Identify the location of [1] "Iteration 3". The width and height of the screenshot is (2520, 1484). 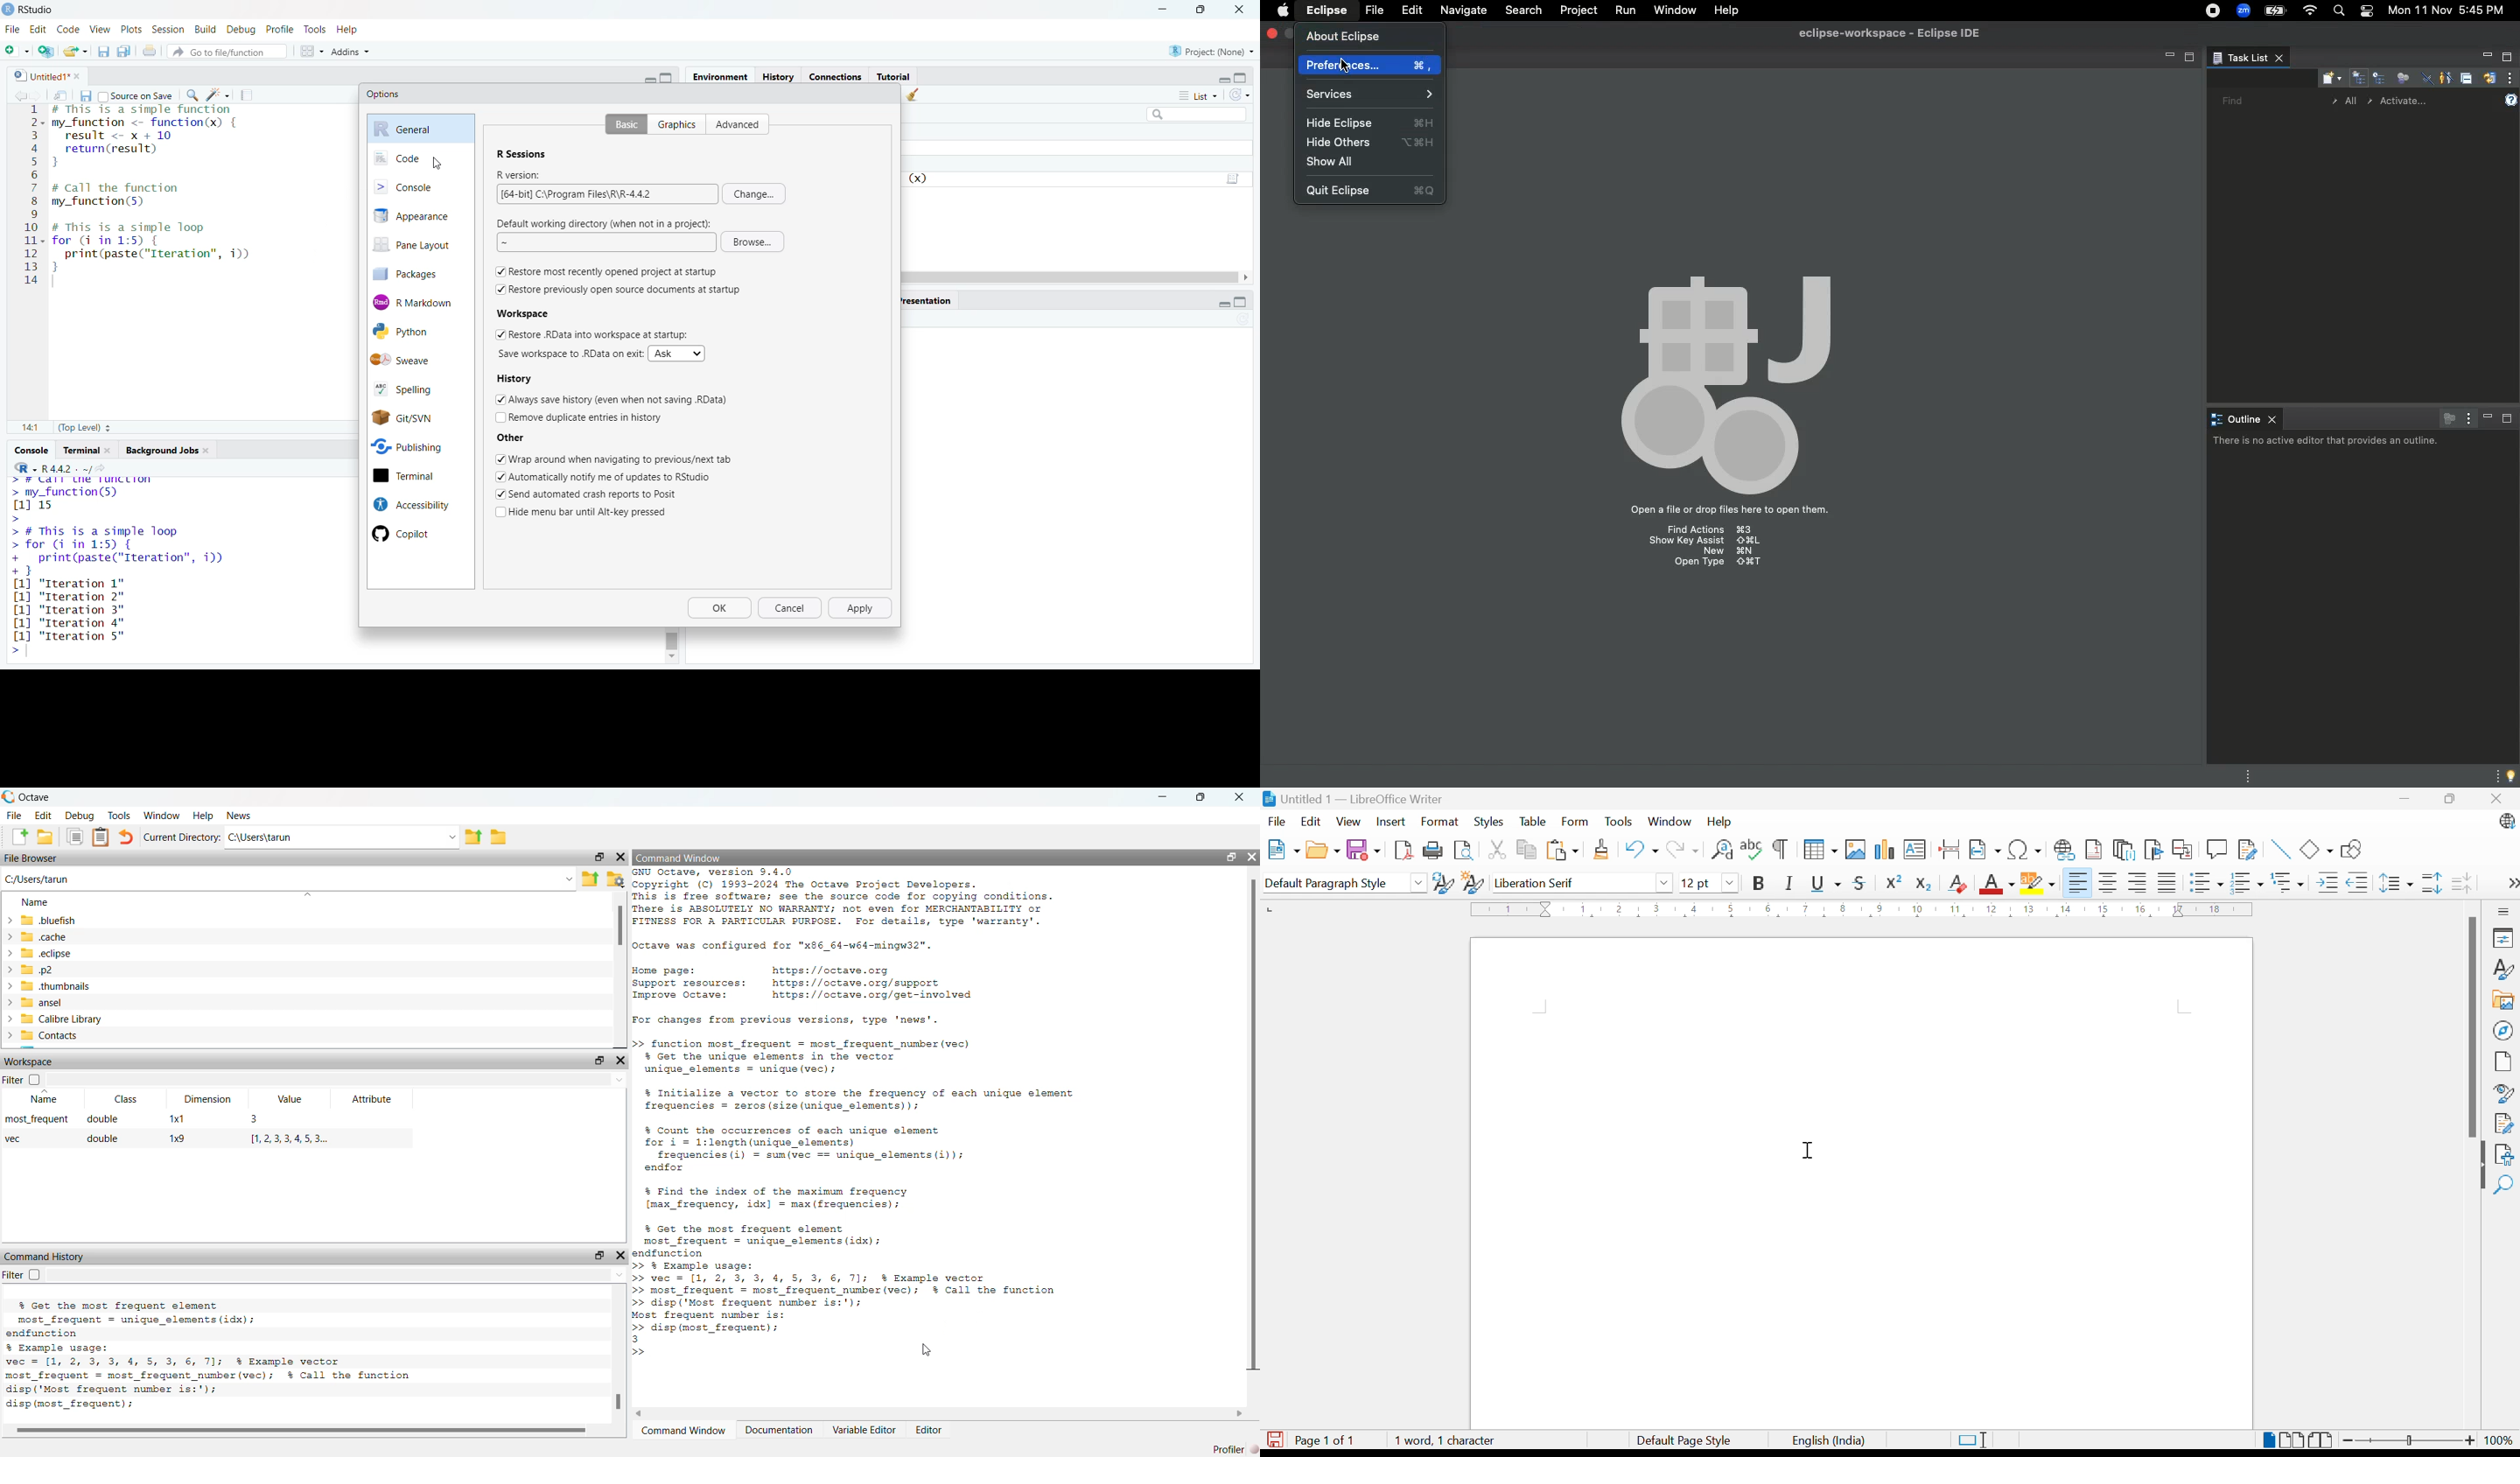
(67, 623).